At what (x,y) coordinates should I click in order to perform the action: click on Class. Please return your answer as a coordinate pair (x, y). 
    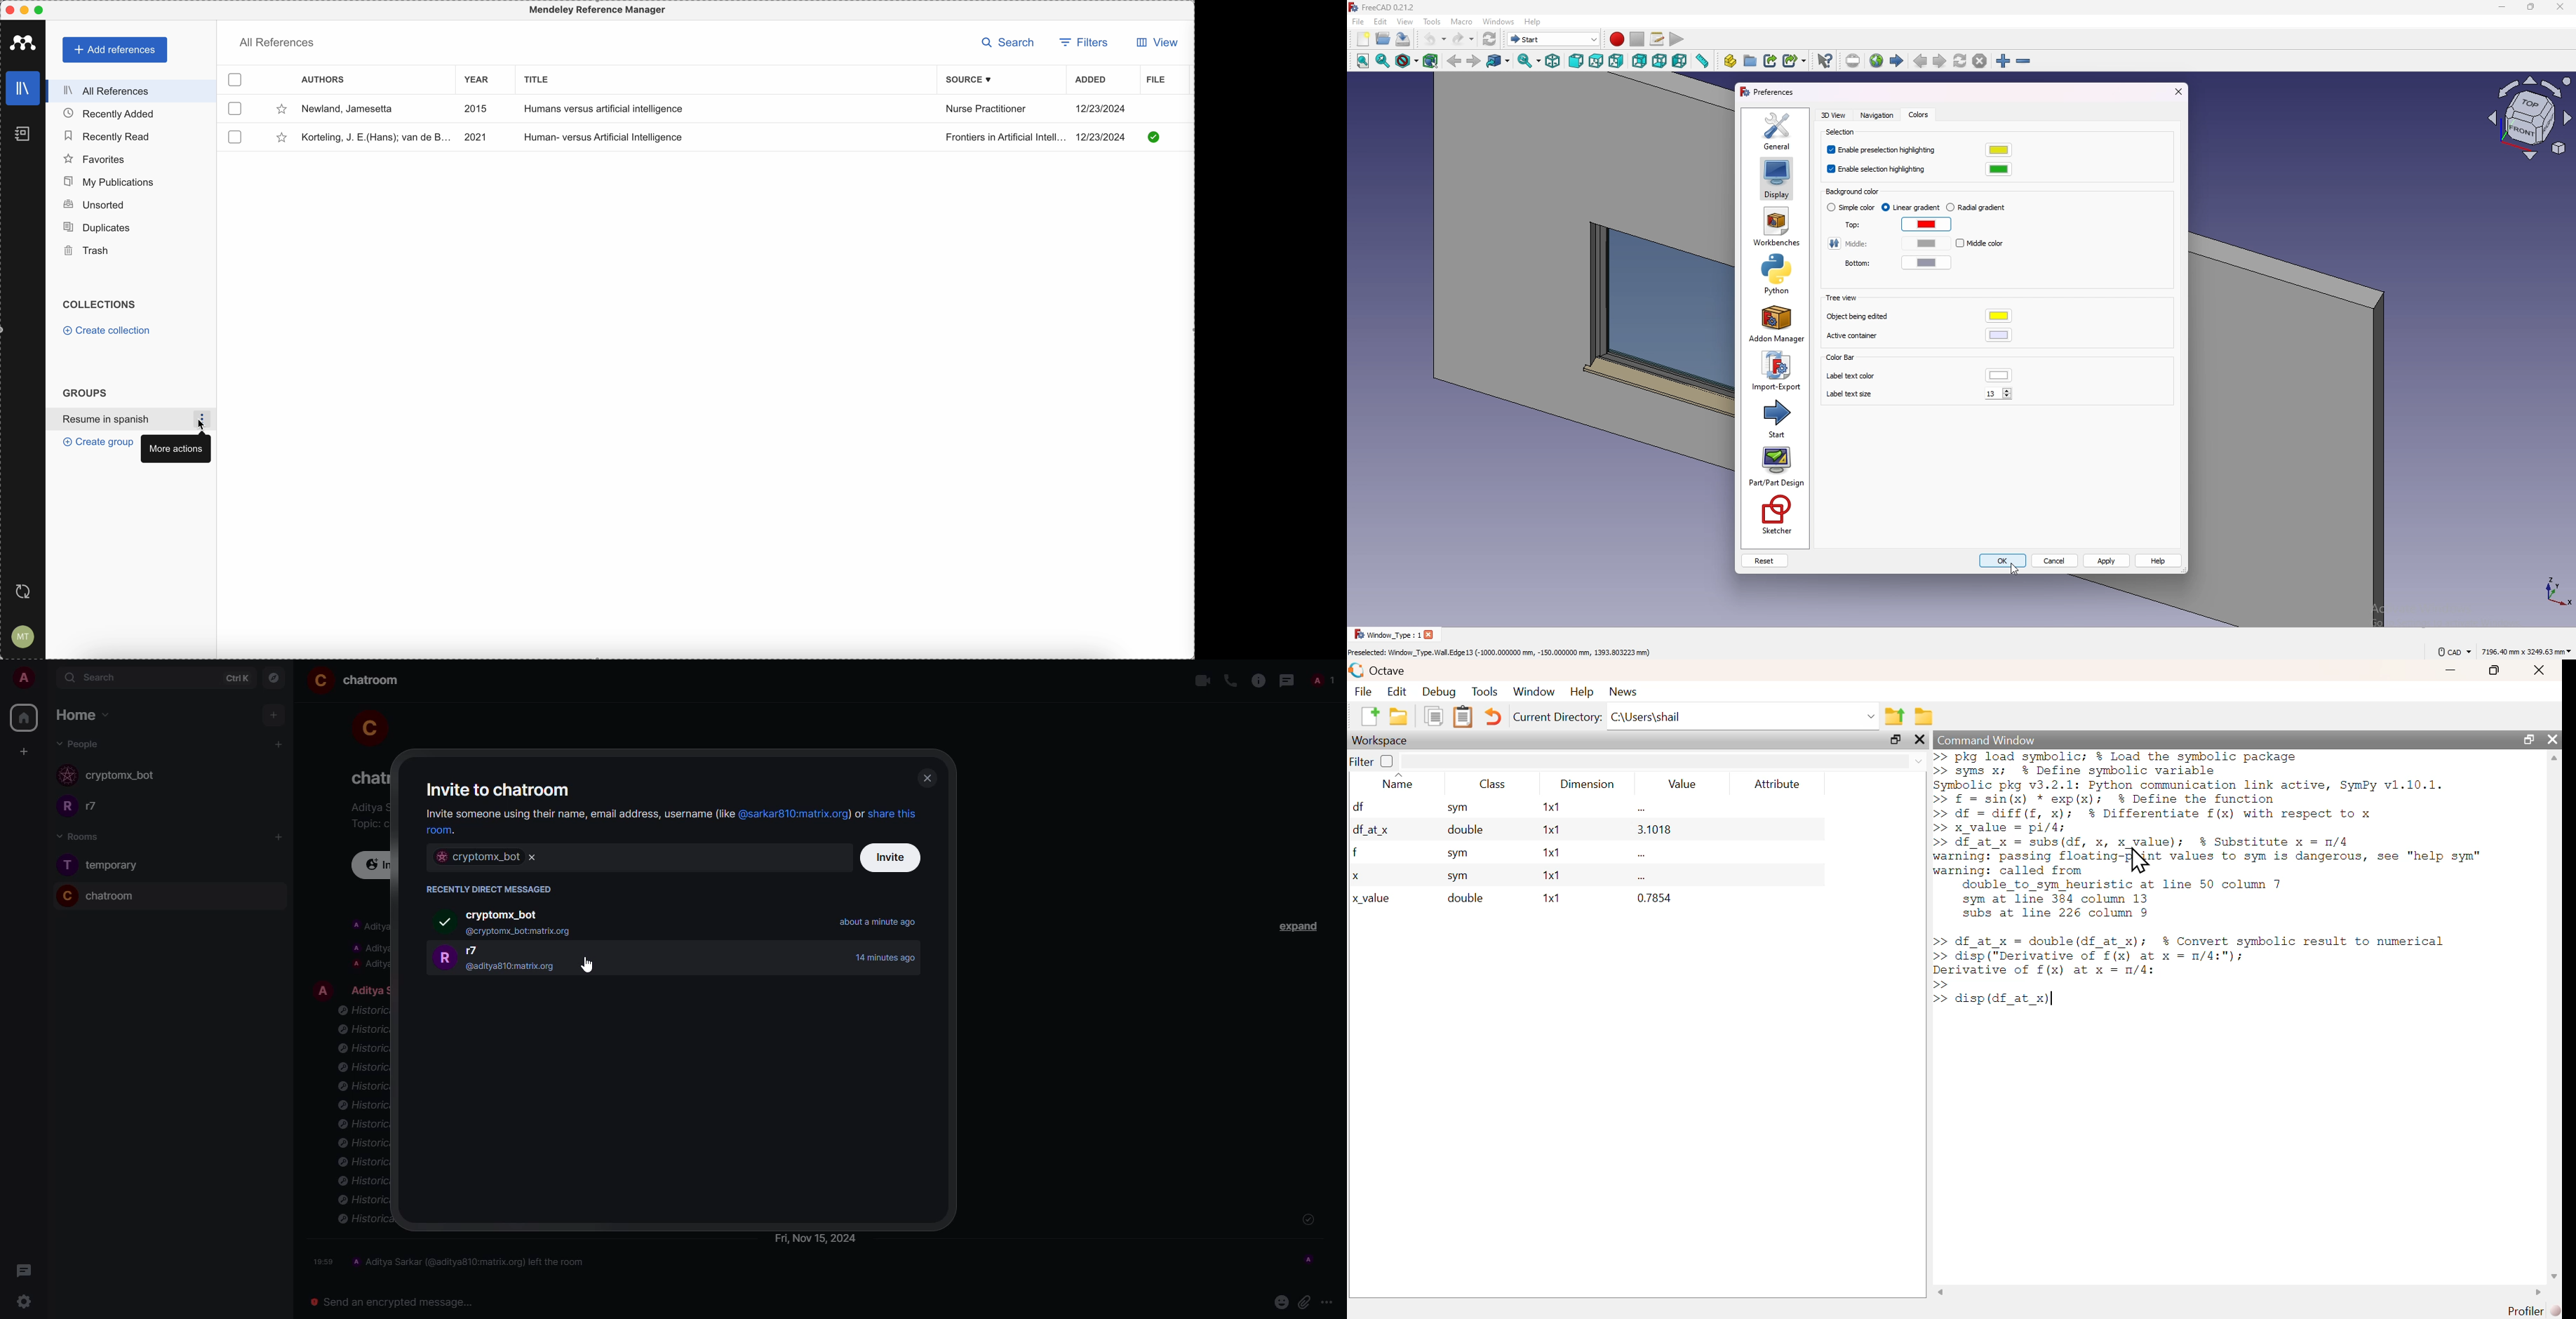
    Looking at the image, I should click on (1490, 783).